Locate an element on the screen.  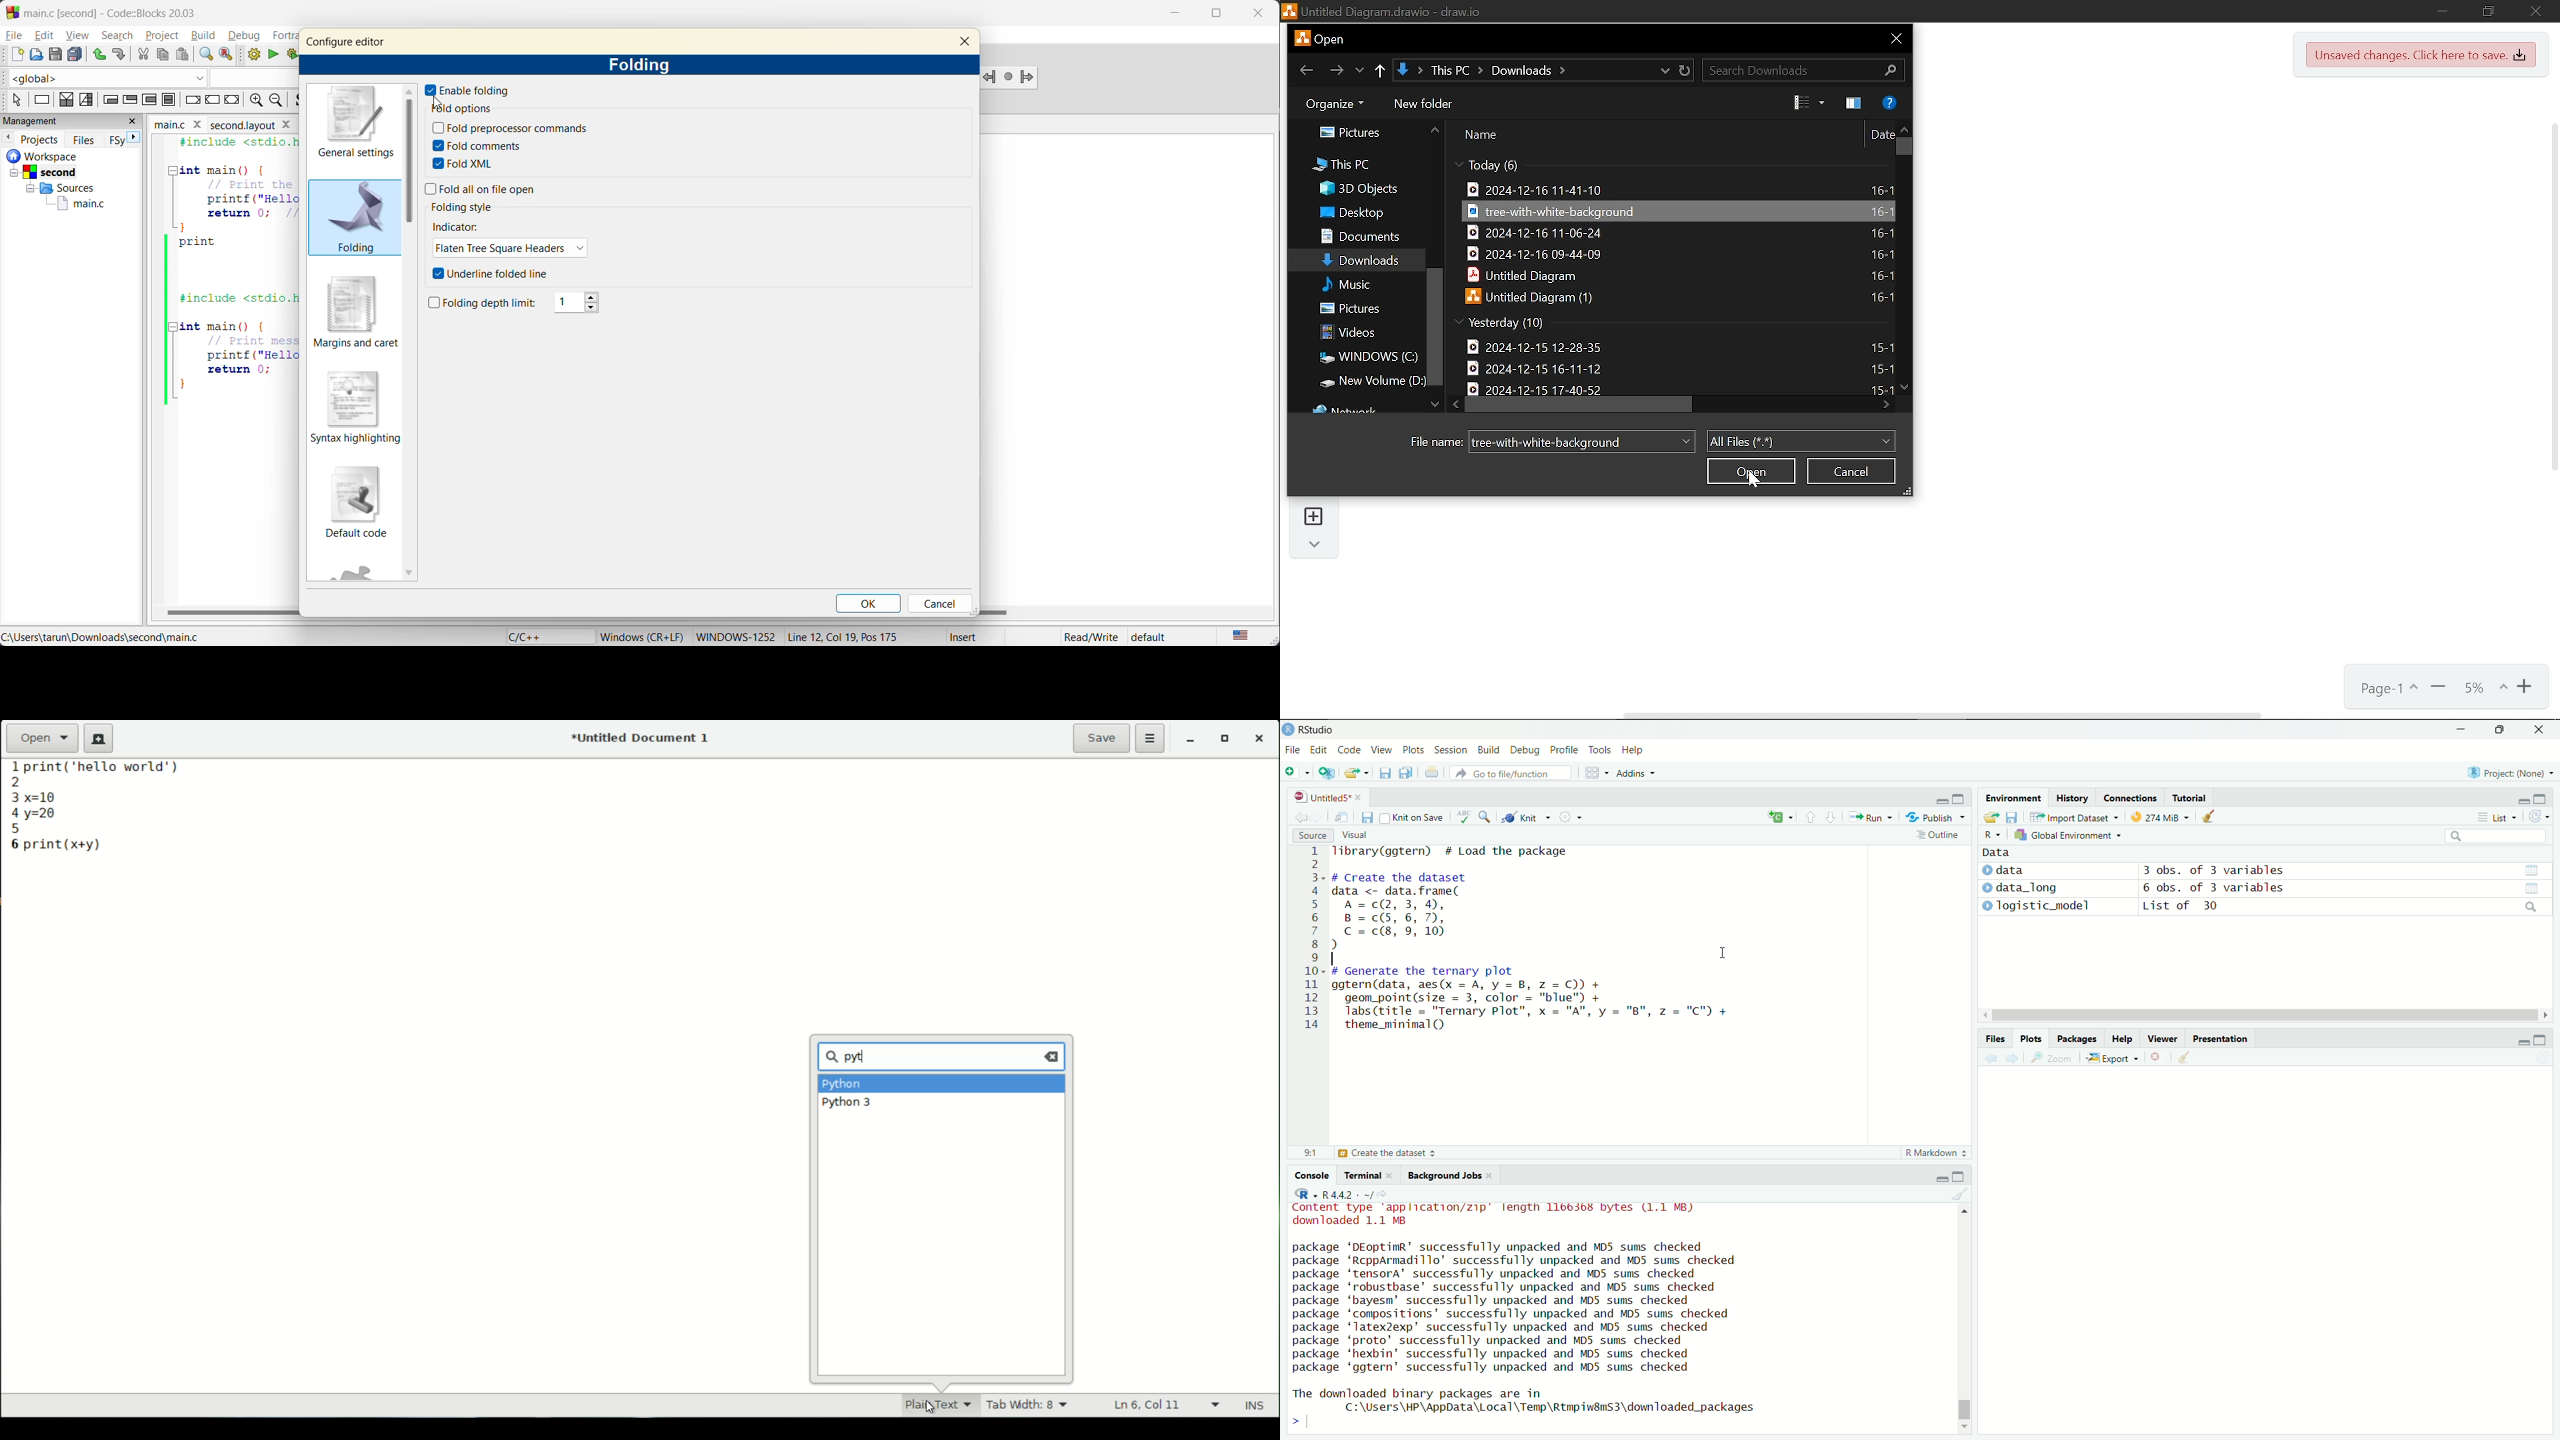
Environment is located at coordinates (2008, 800).